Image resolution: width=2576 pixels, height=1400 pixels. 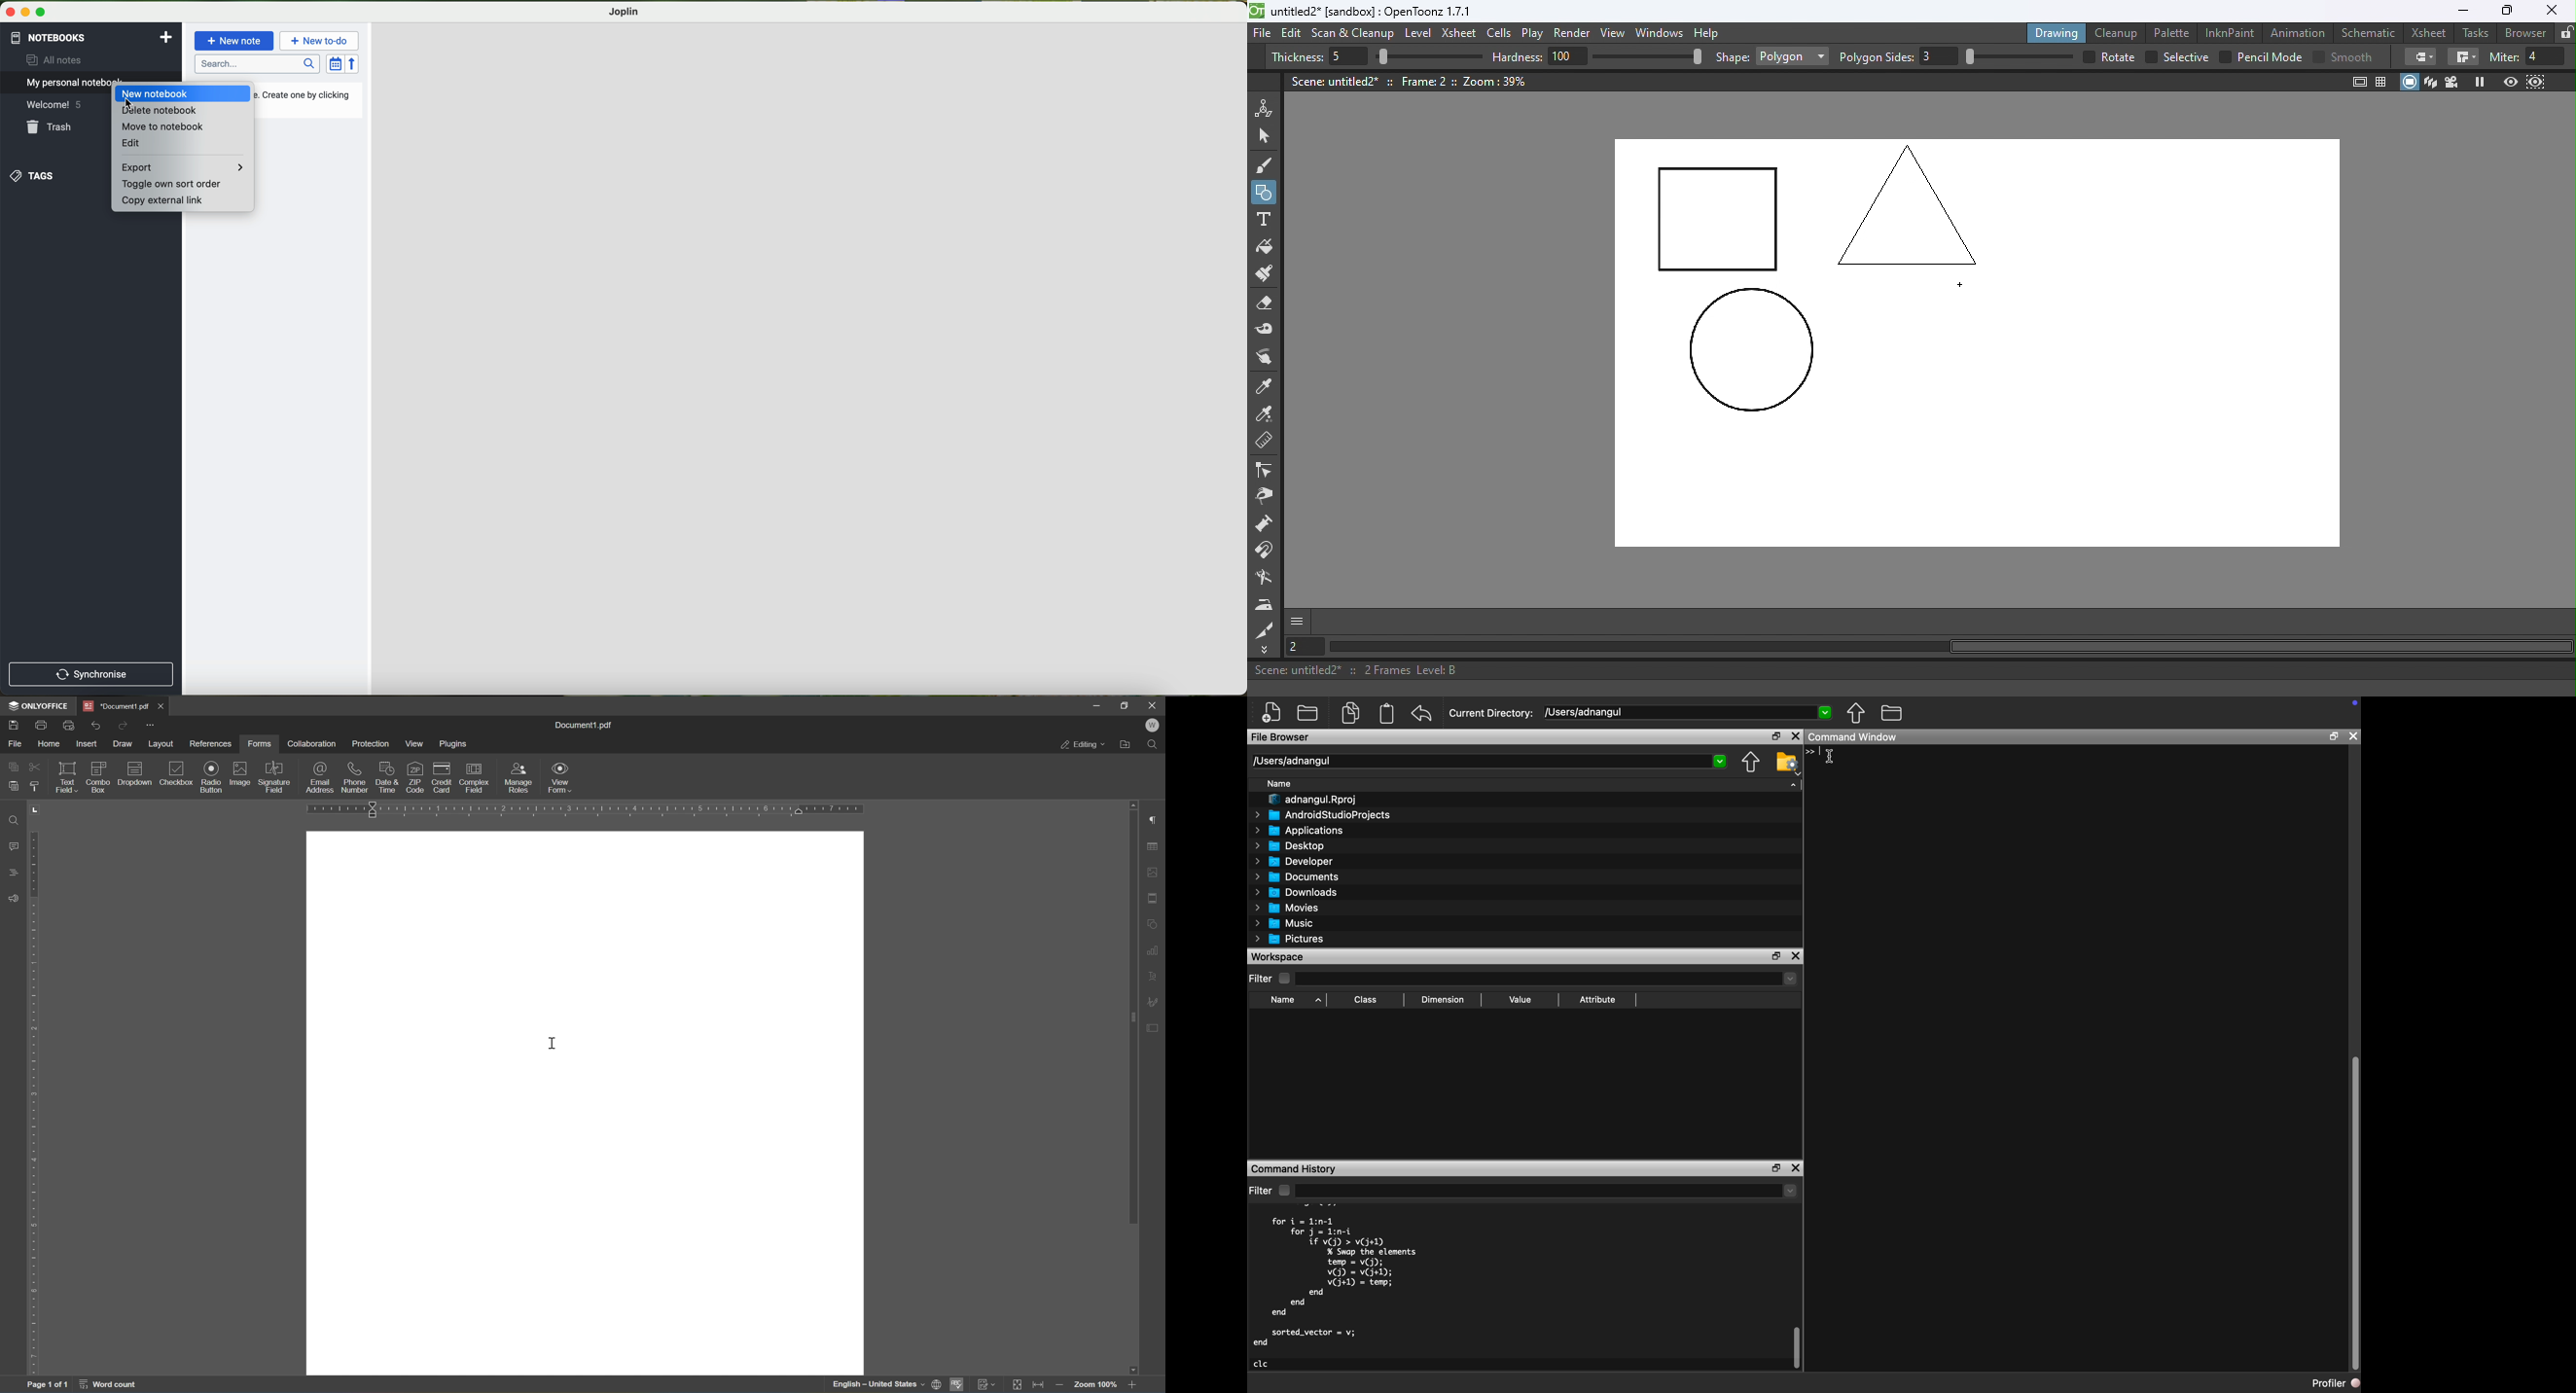 What do you see at coordinates (13, 847) in the screenshot?
I see `comments` at bounding box center [13, 847].